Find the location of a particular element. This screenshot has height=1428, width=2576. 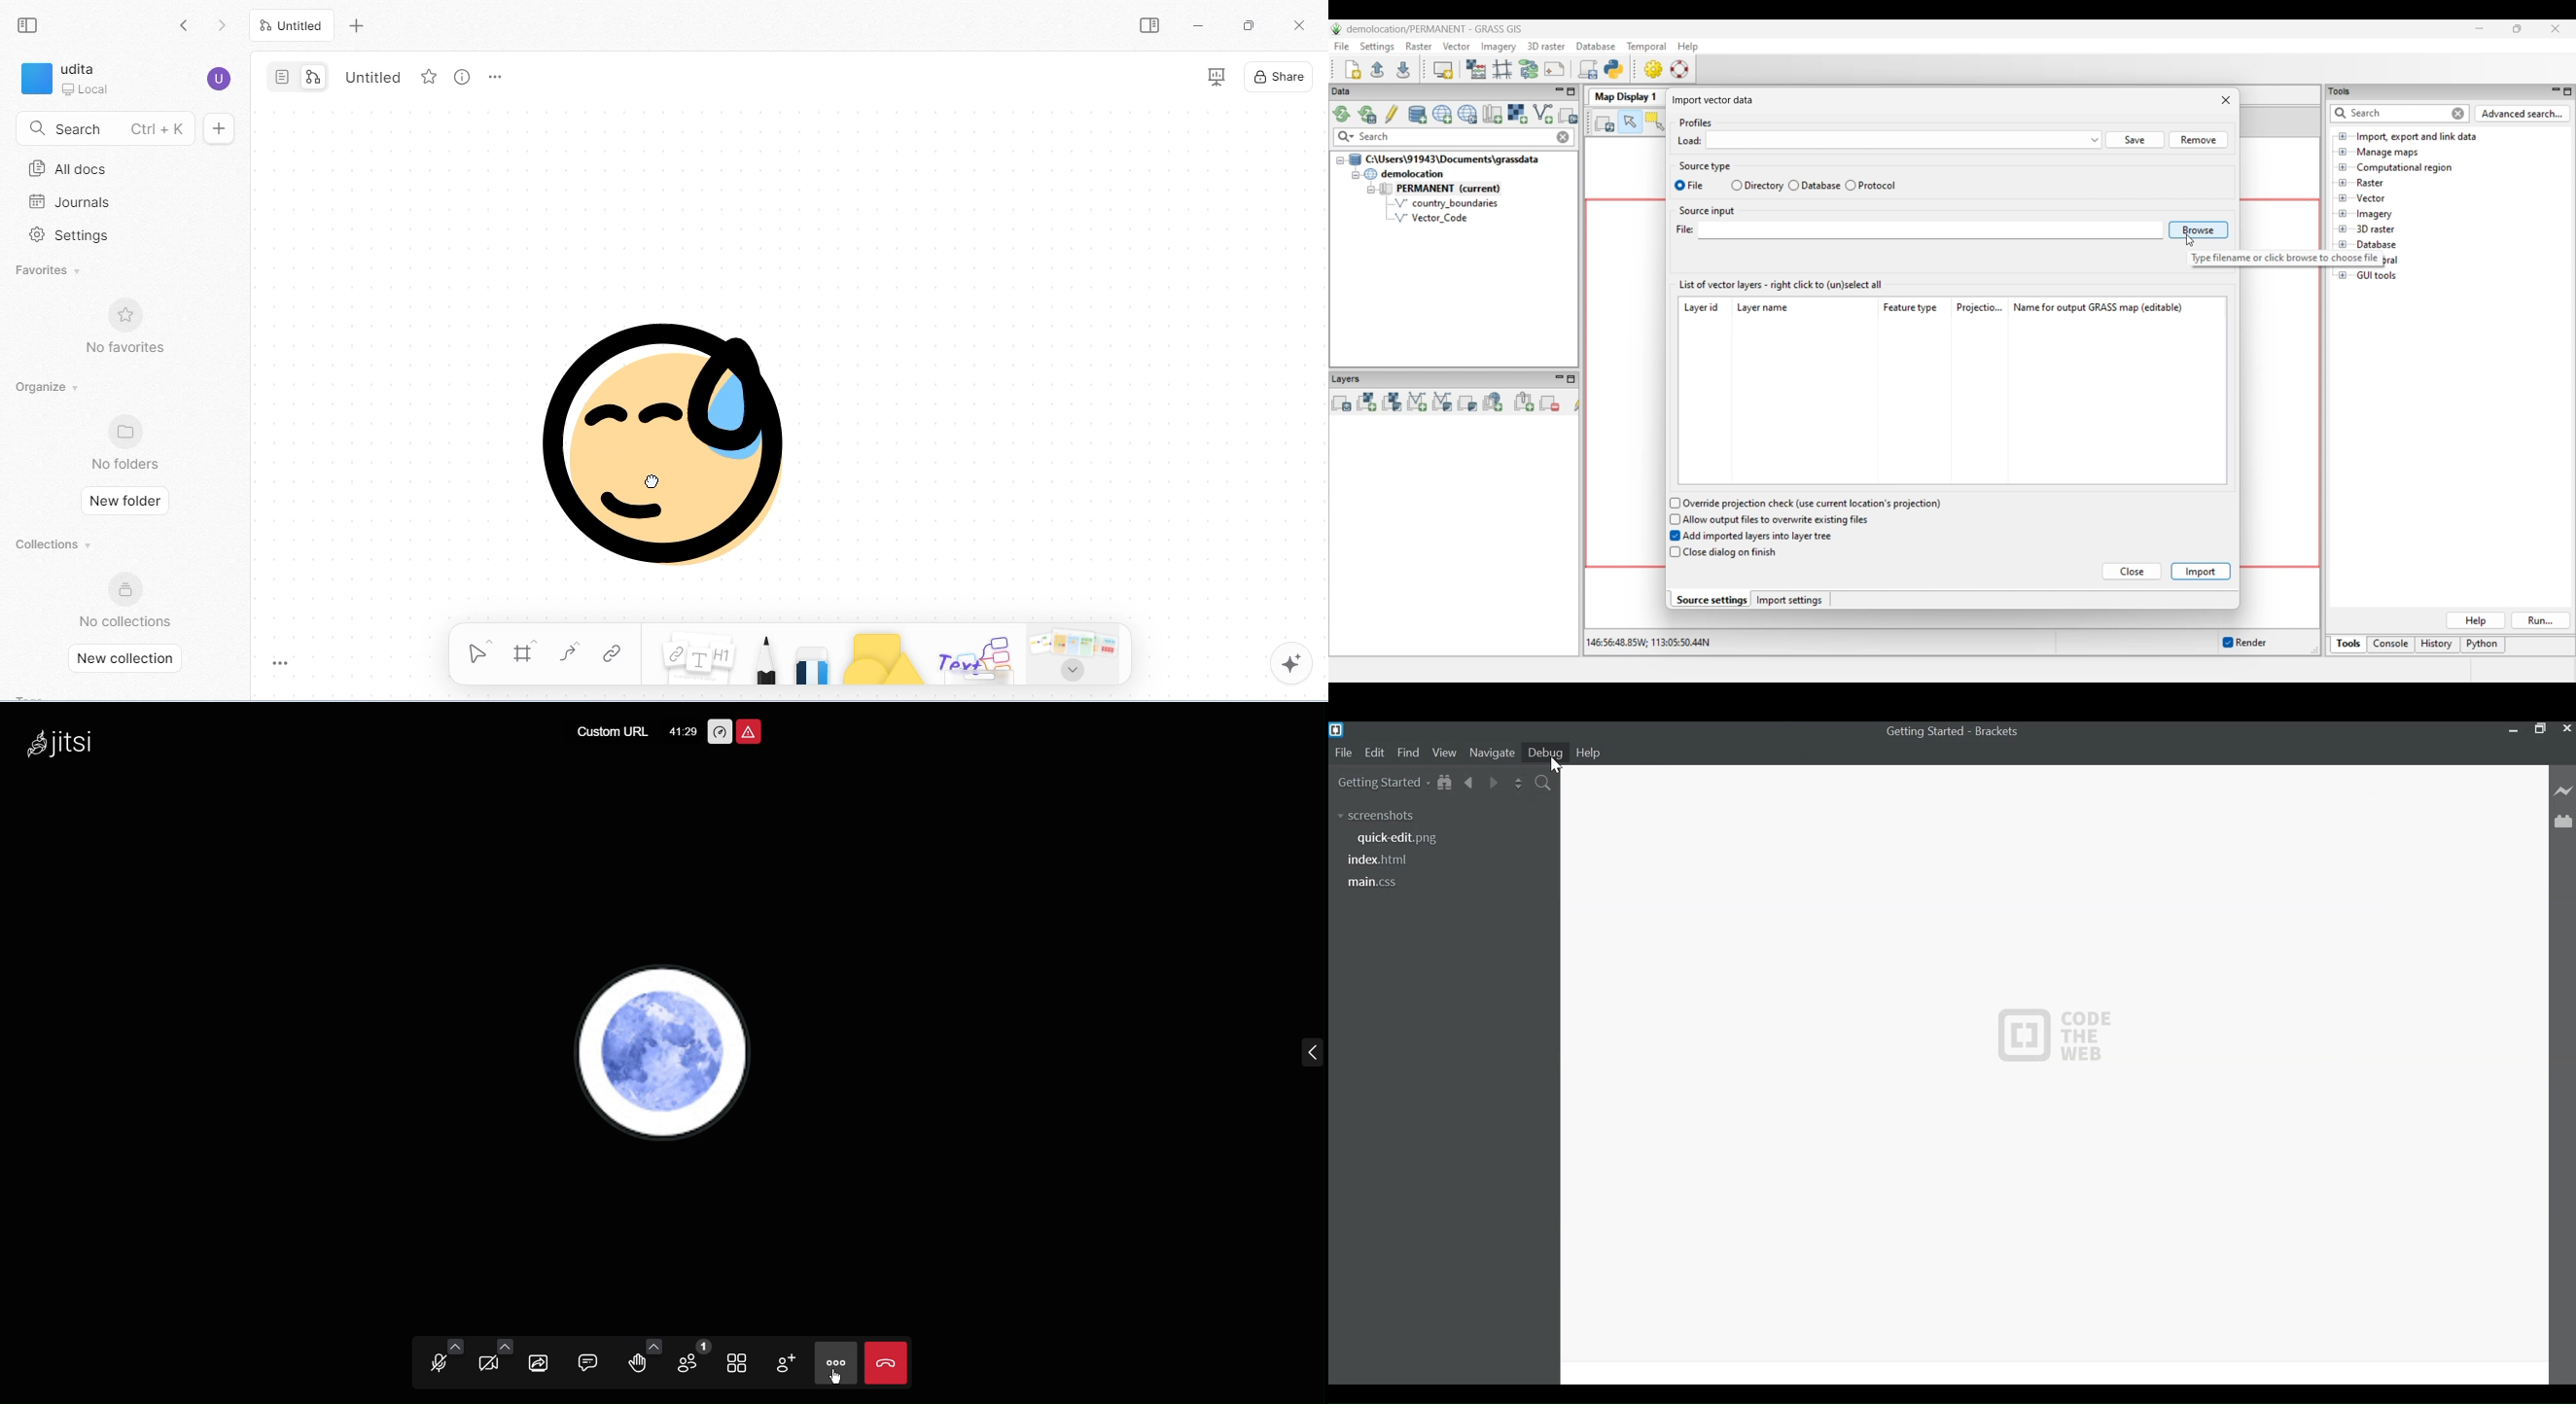

favorites is located at coordinates (50, 272).